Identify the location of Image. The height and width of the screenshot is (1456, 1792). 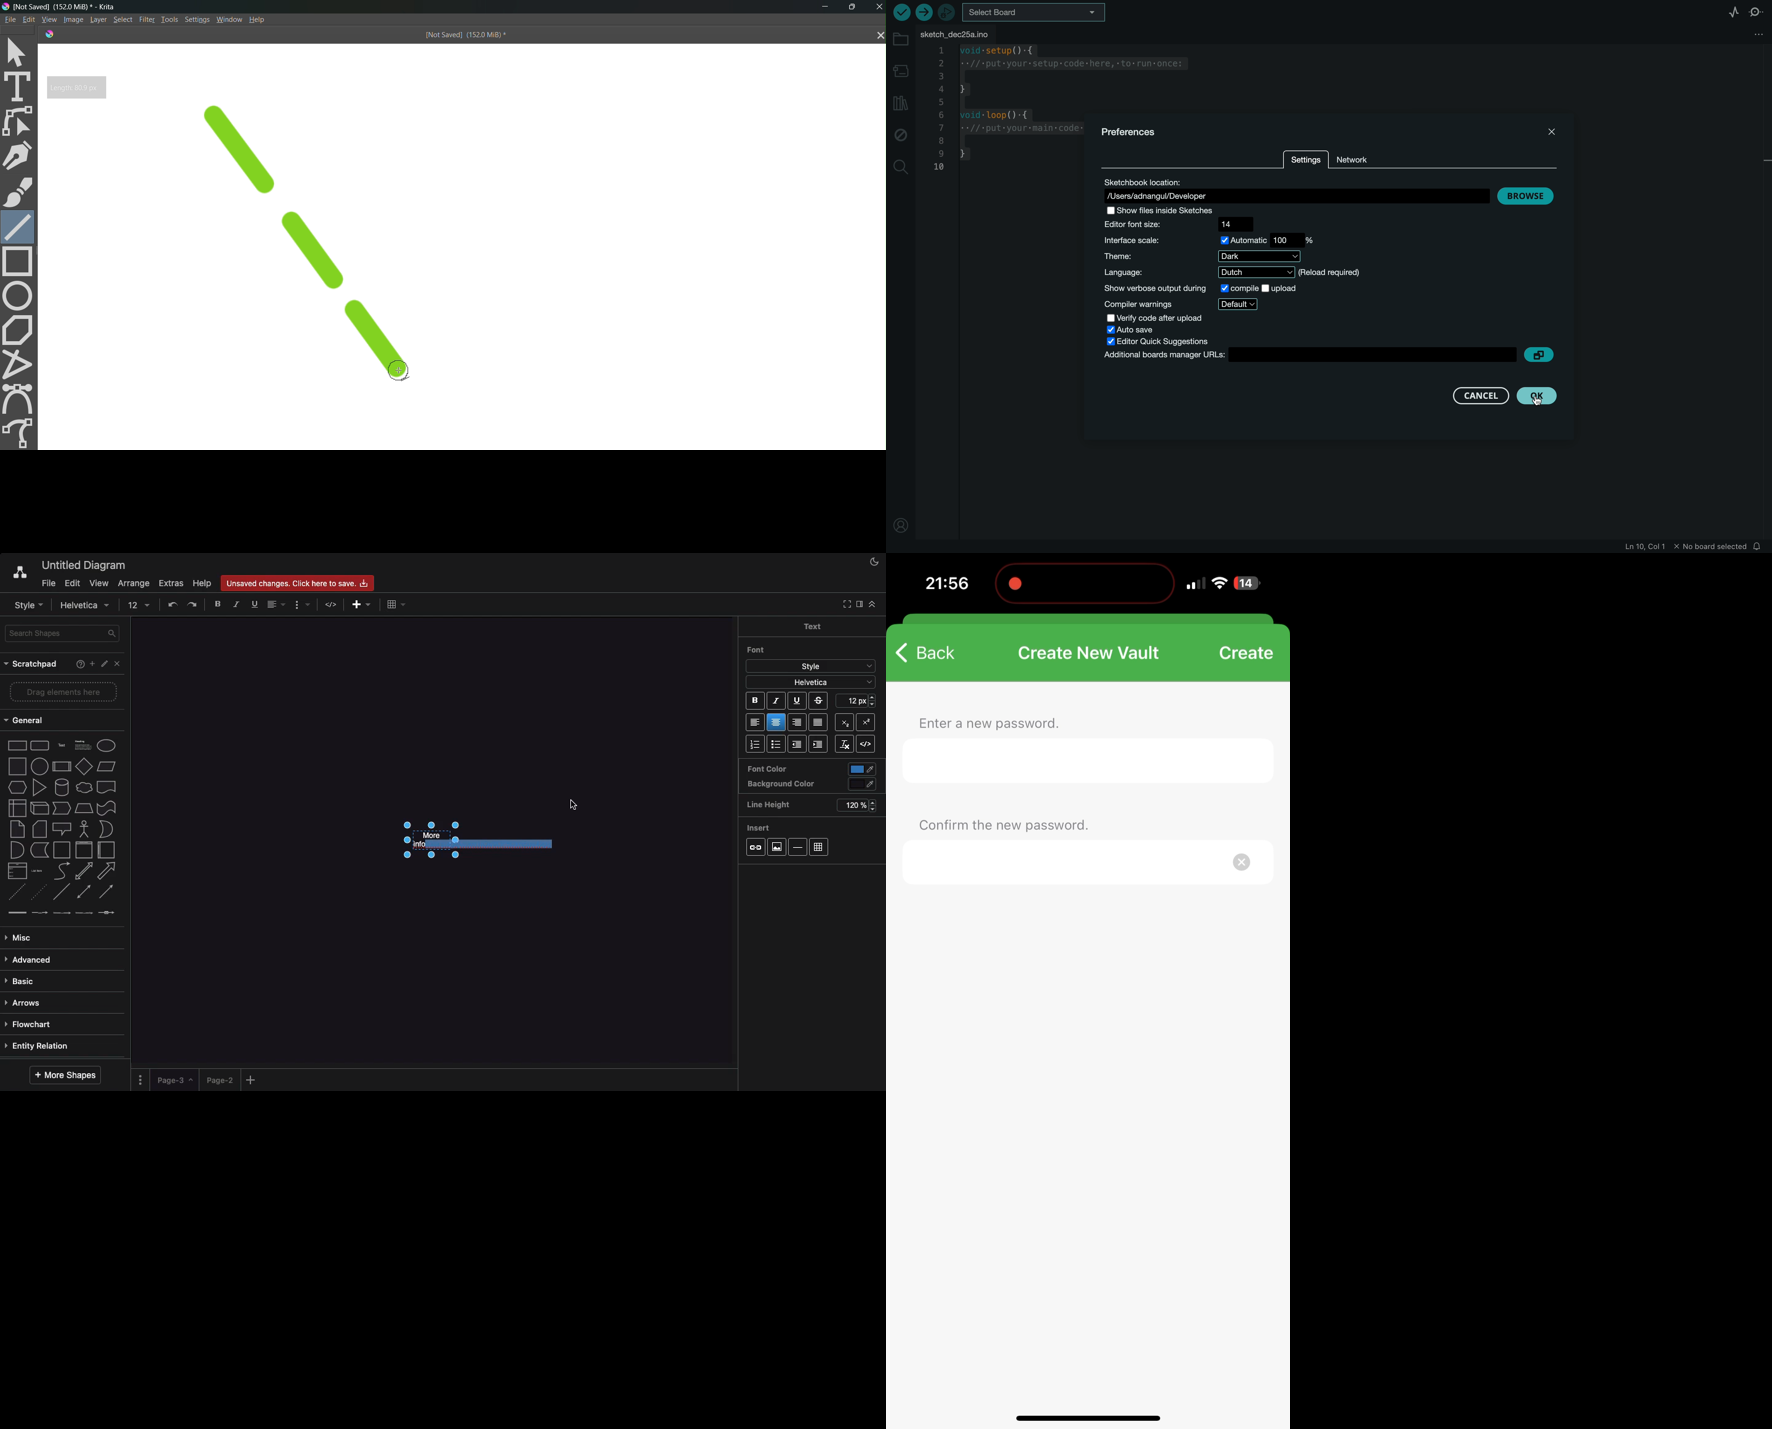
(72, 20).